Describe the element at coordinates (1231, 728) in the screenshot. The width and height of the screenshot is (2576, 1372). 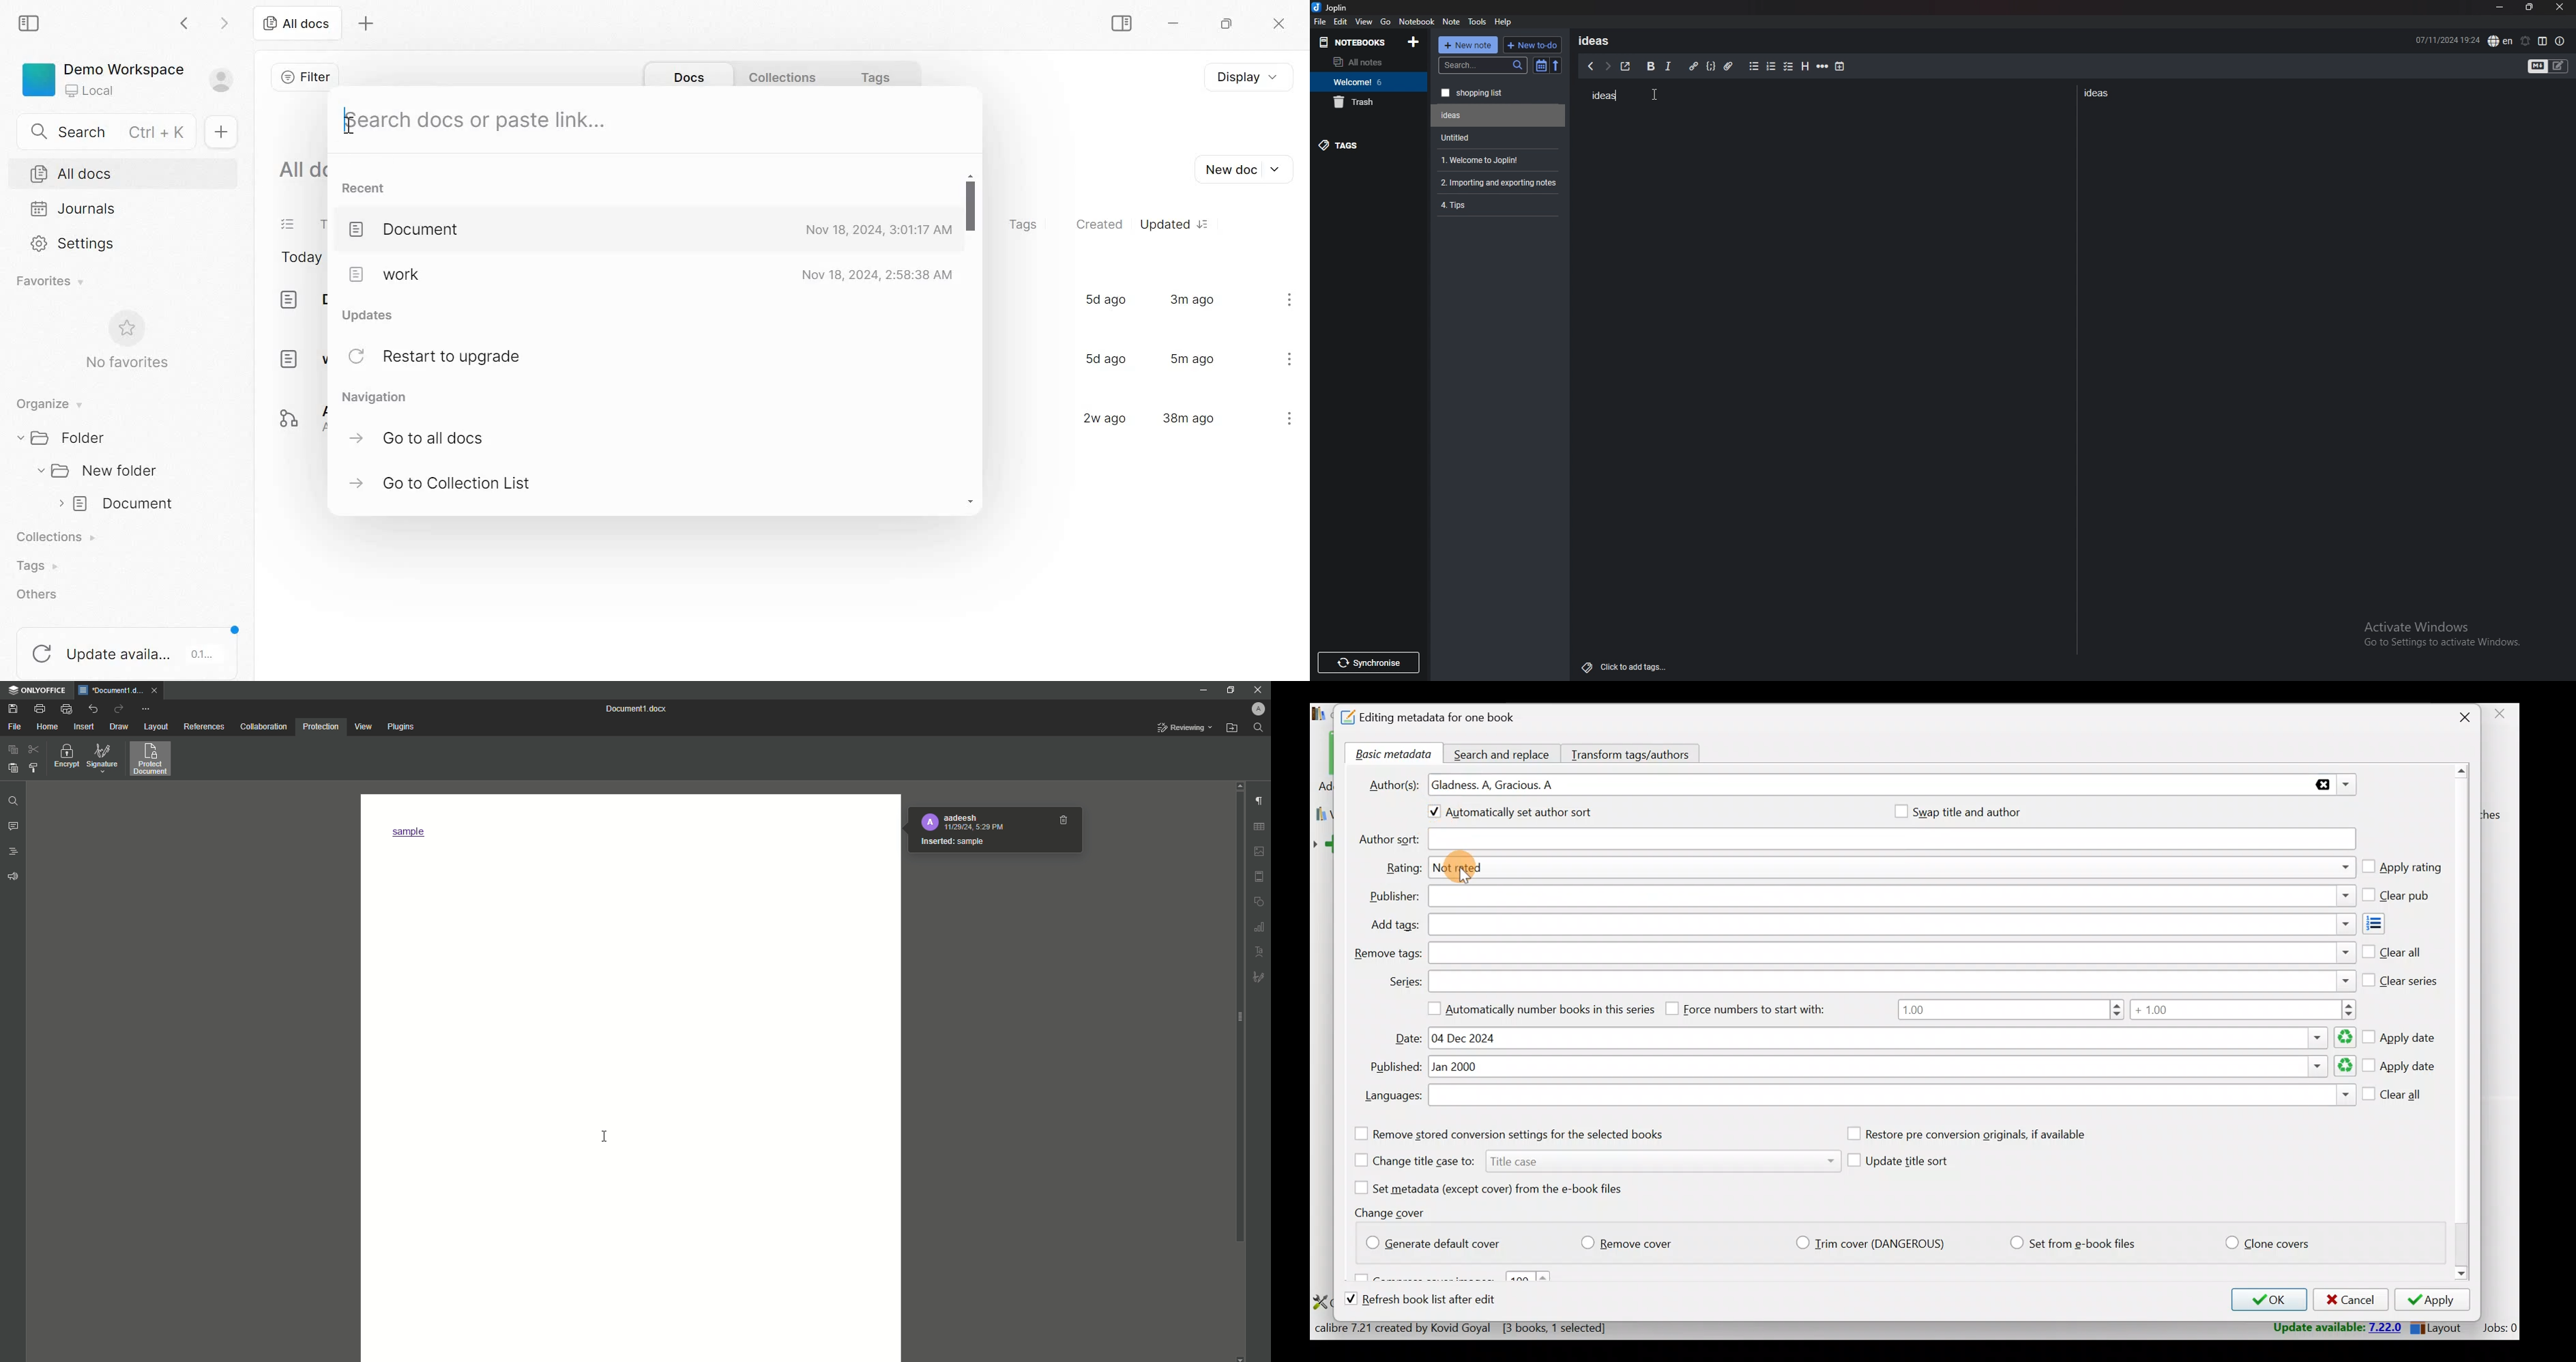
I see `Open From File` at that location.